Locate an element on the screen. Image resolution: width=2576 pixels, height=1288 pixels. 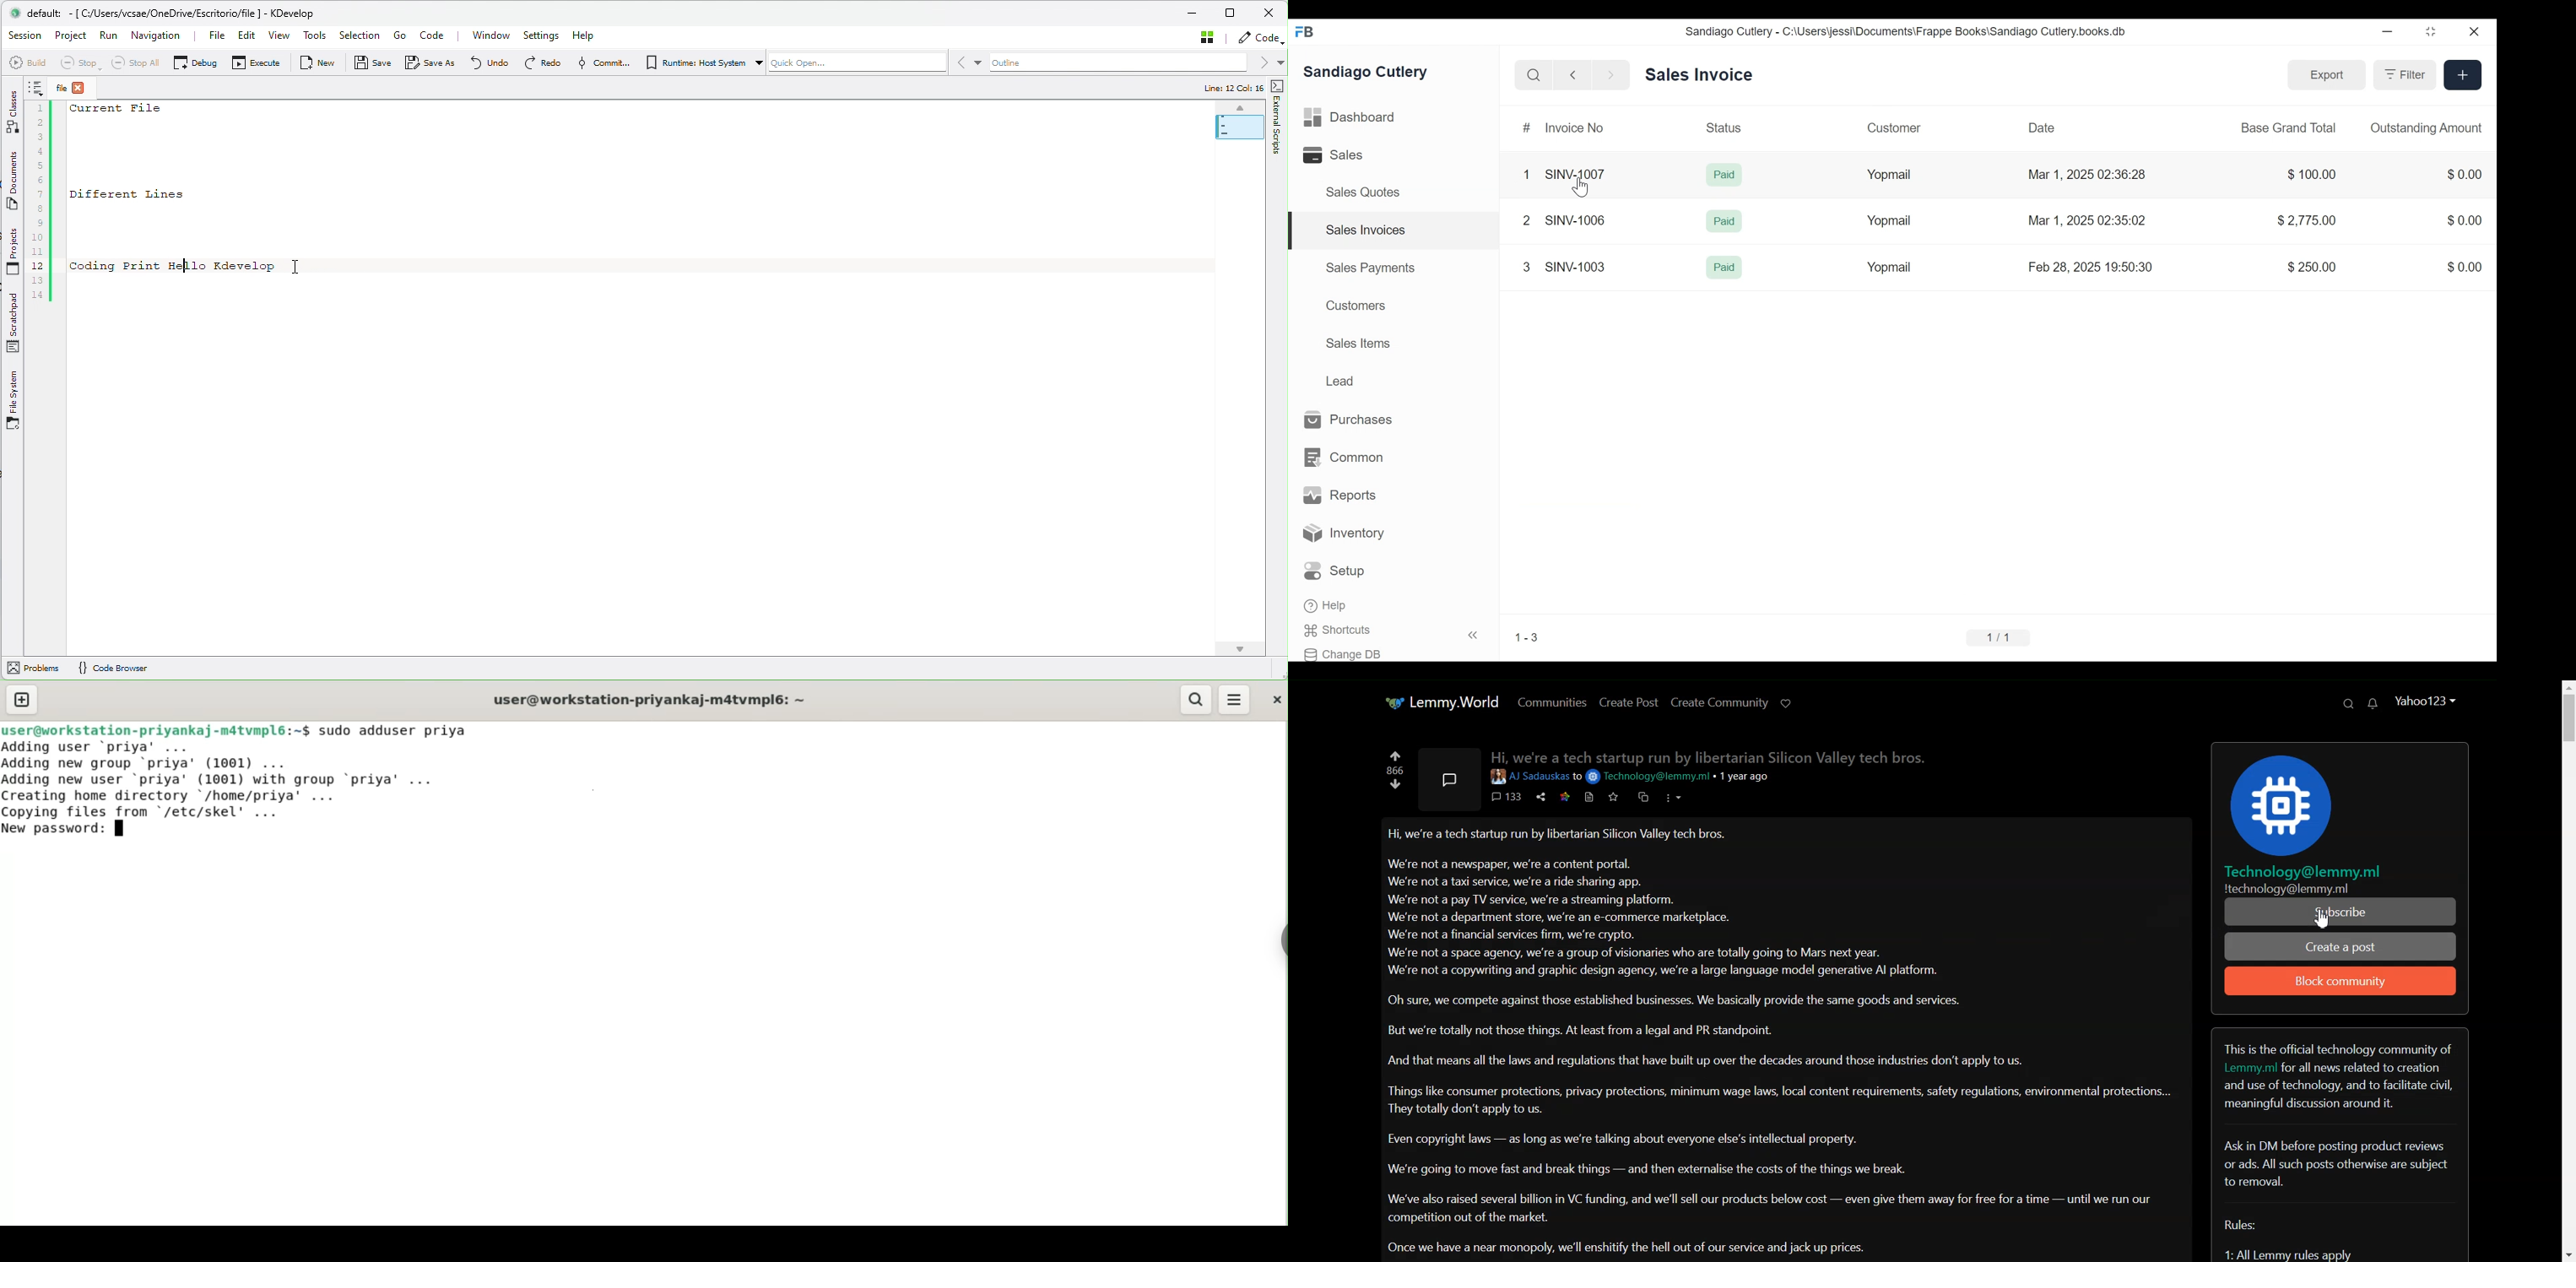
Customer is located at coordinates (1895, 127).